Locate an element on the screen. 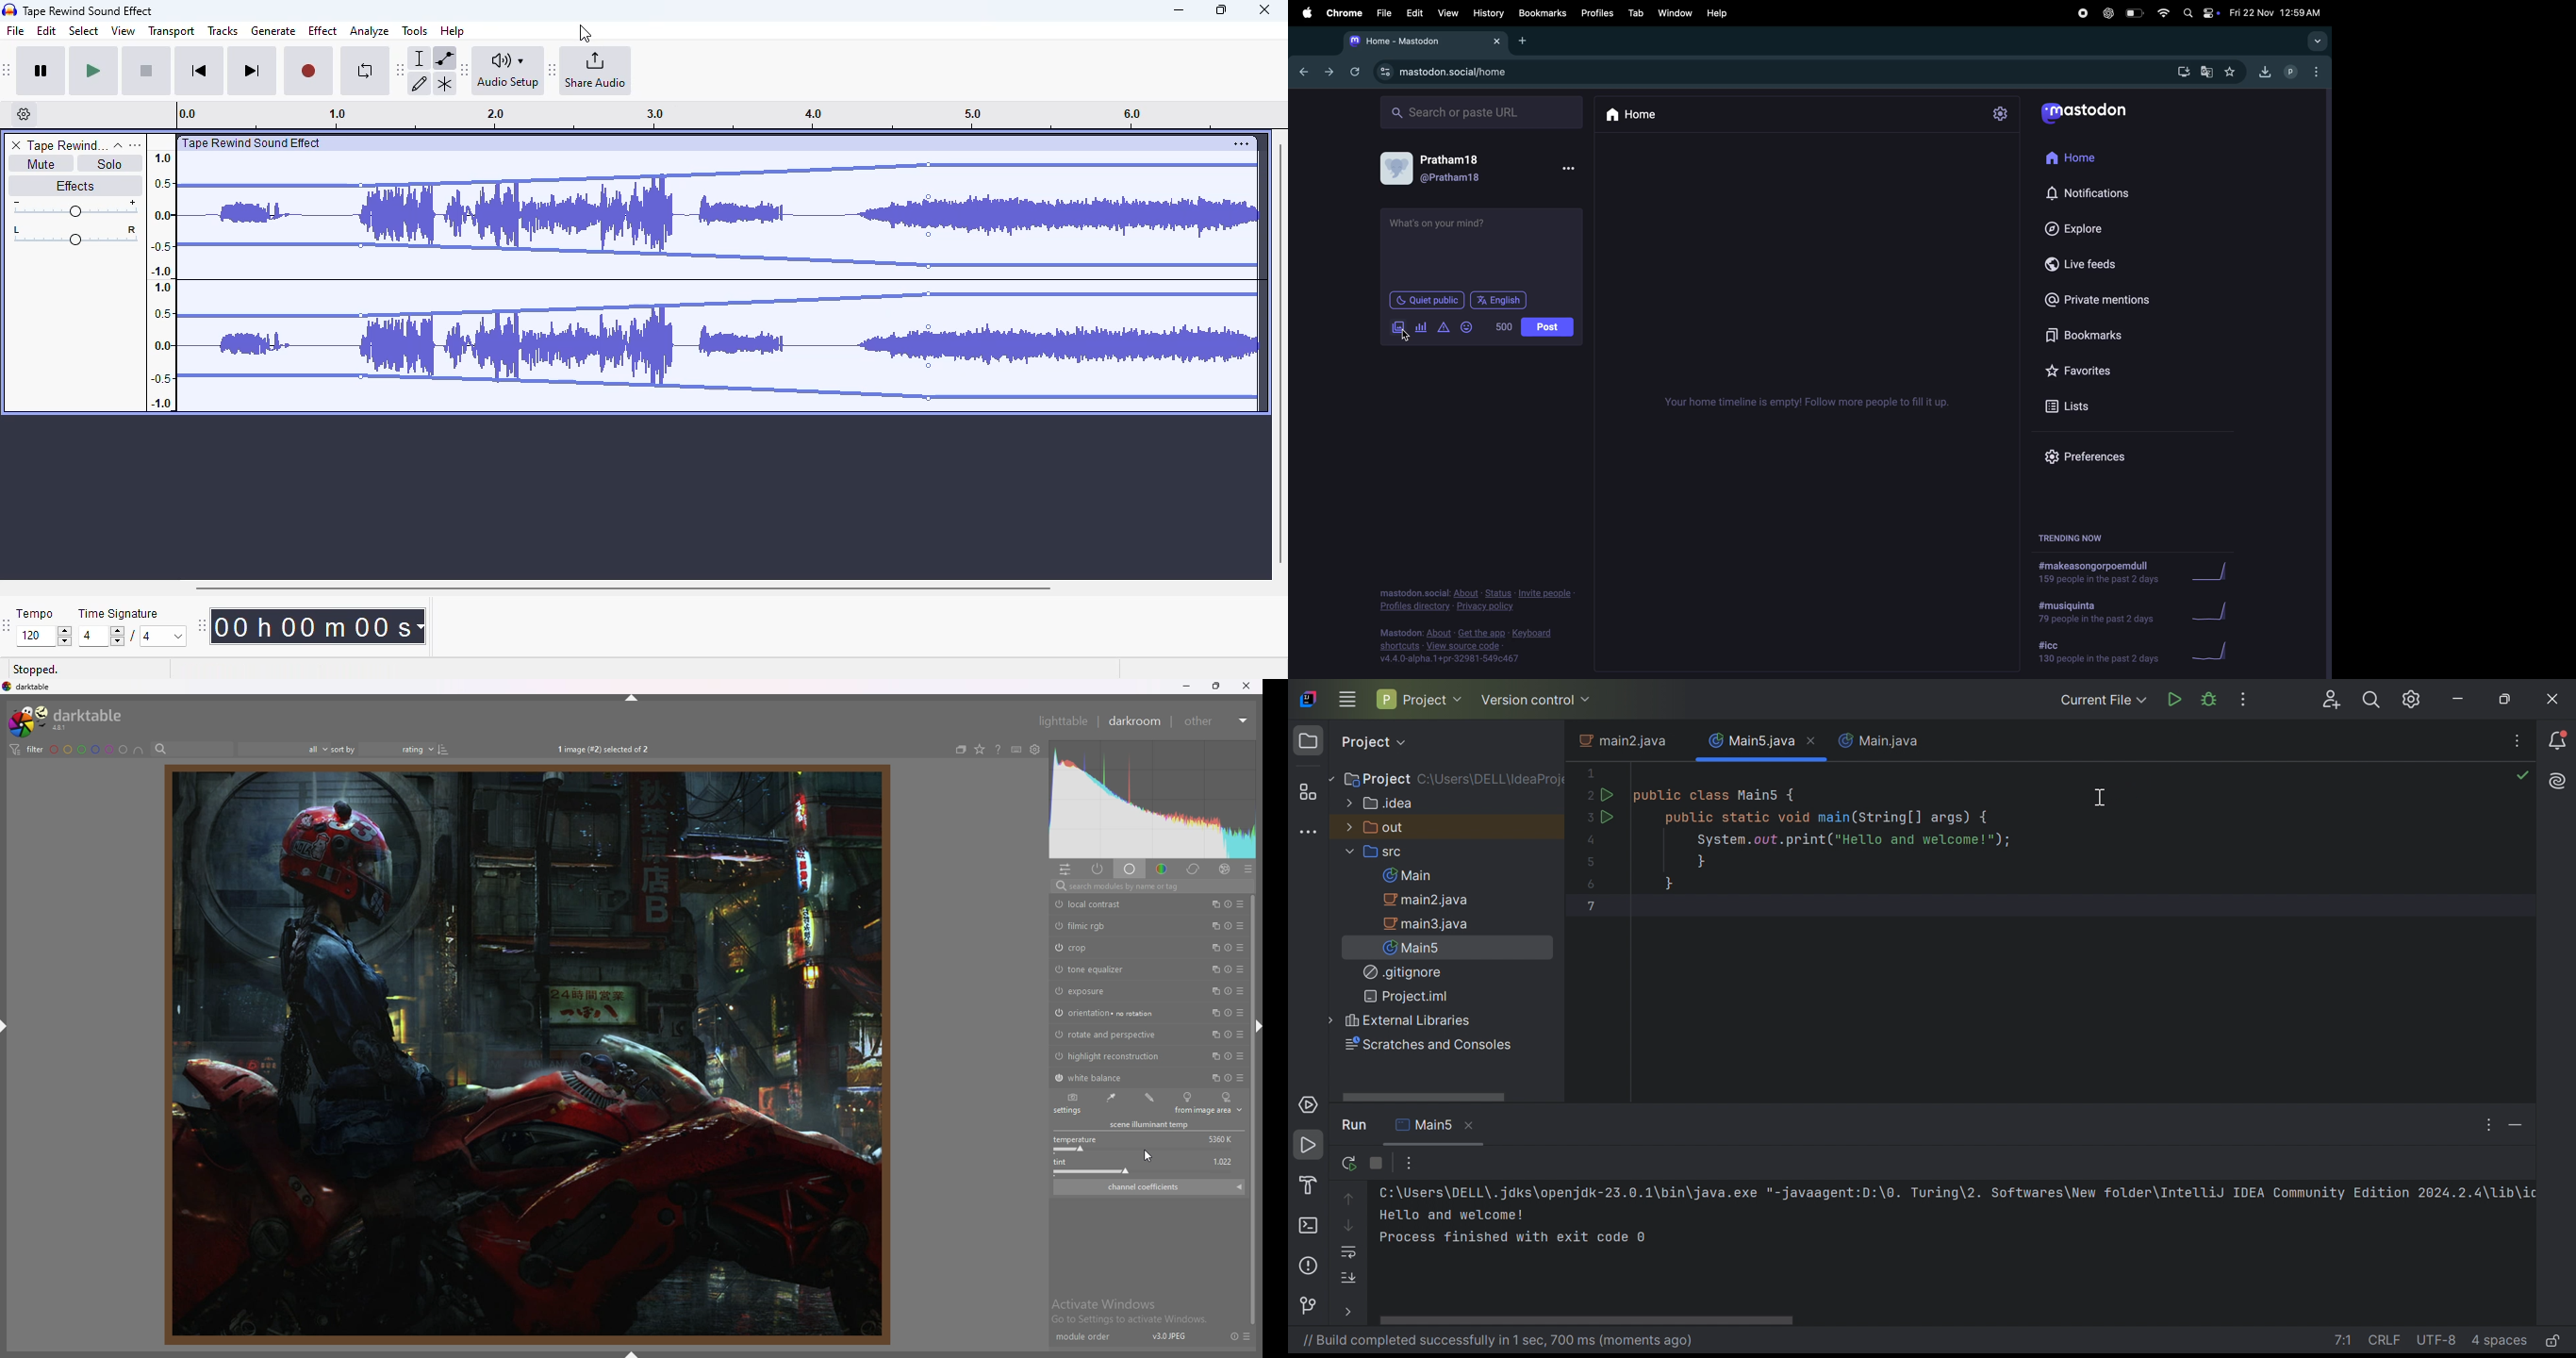 Image resolution: width=2576 pixels, height=1372 pixels. Control point is located at coordinates (929, 234).